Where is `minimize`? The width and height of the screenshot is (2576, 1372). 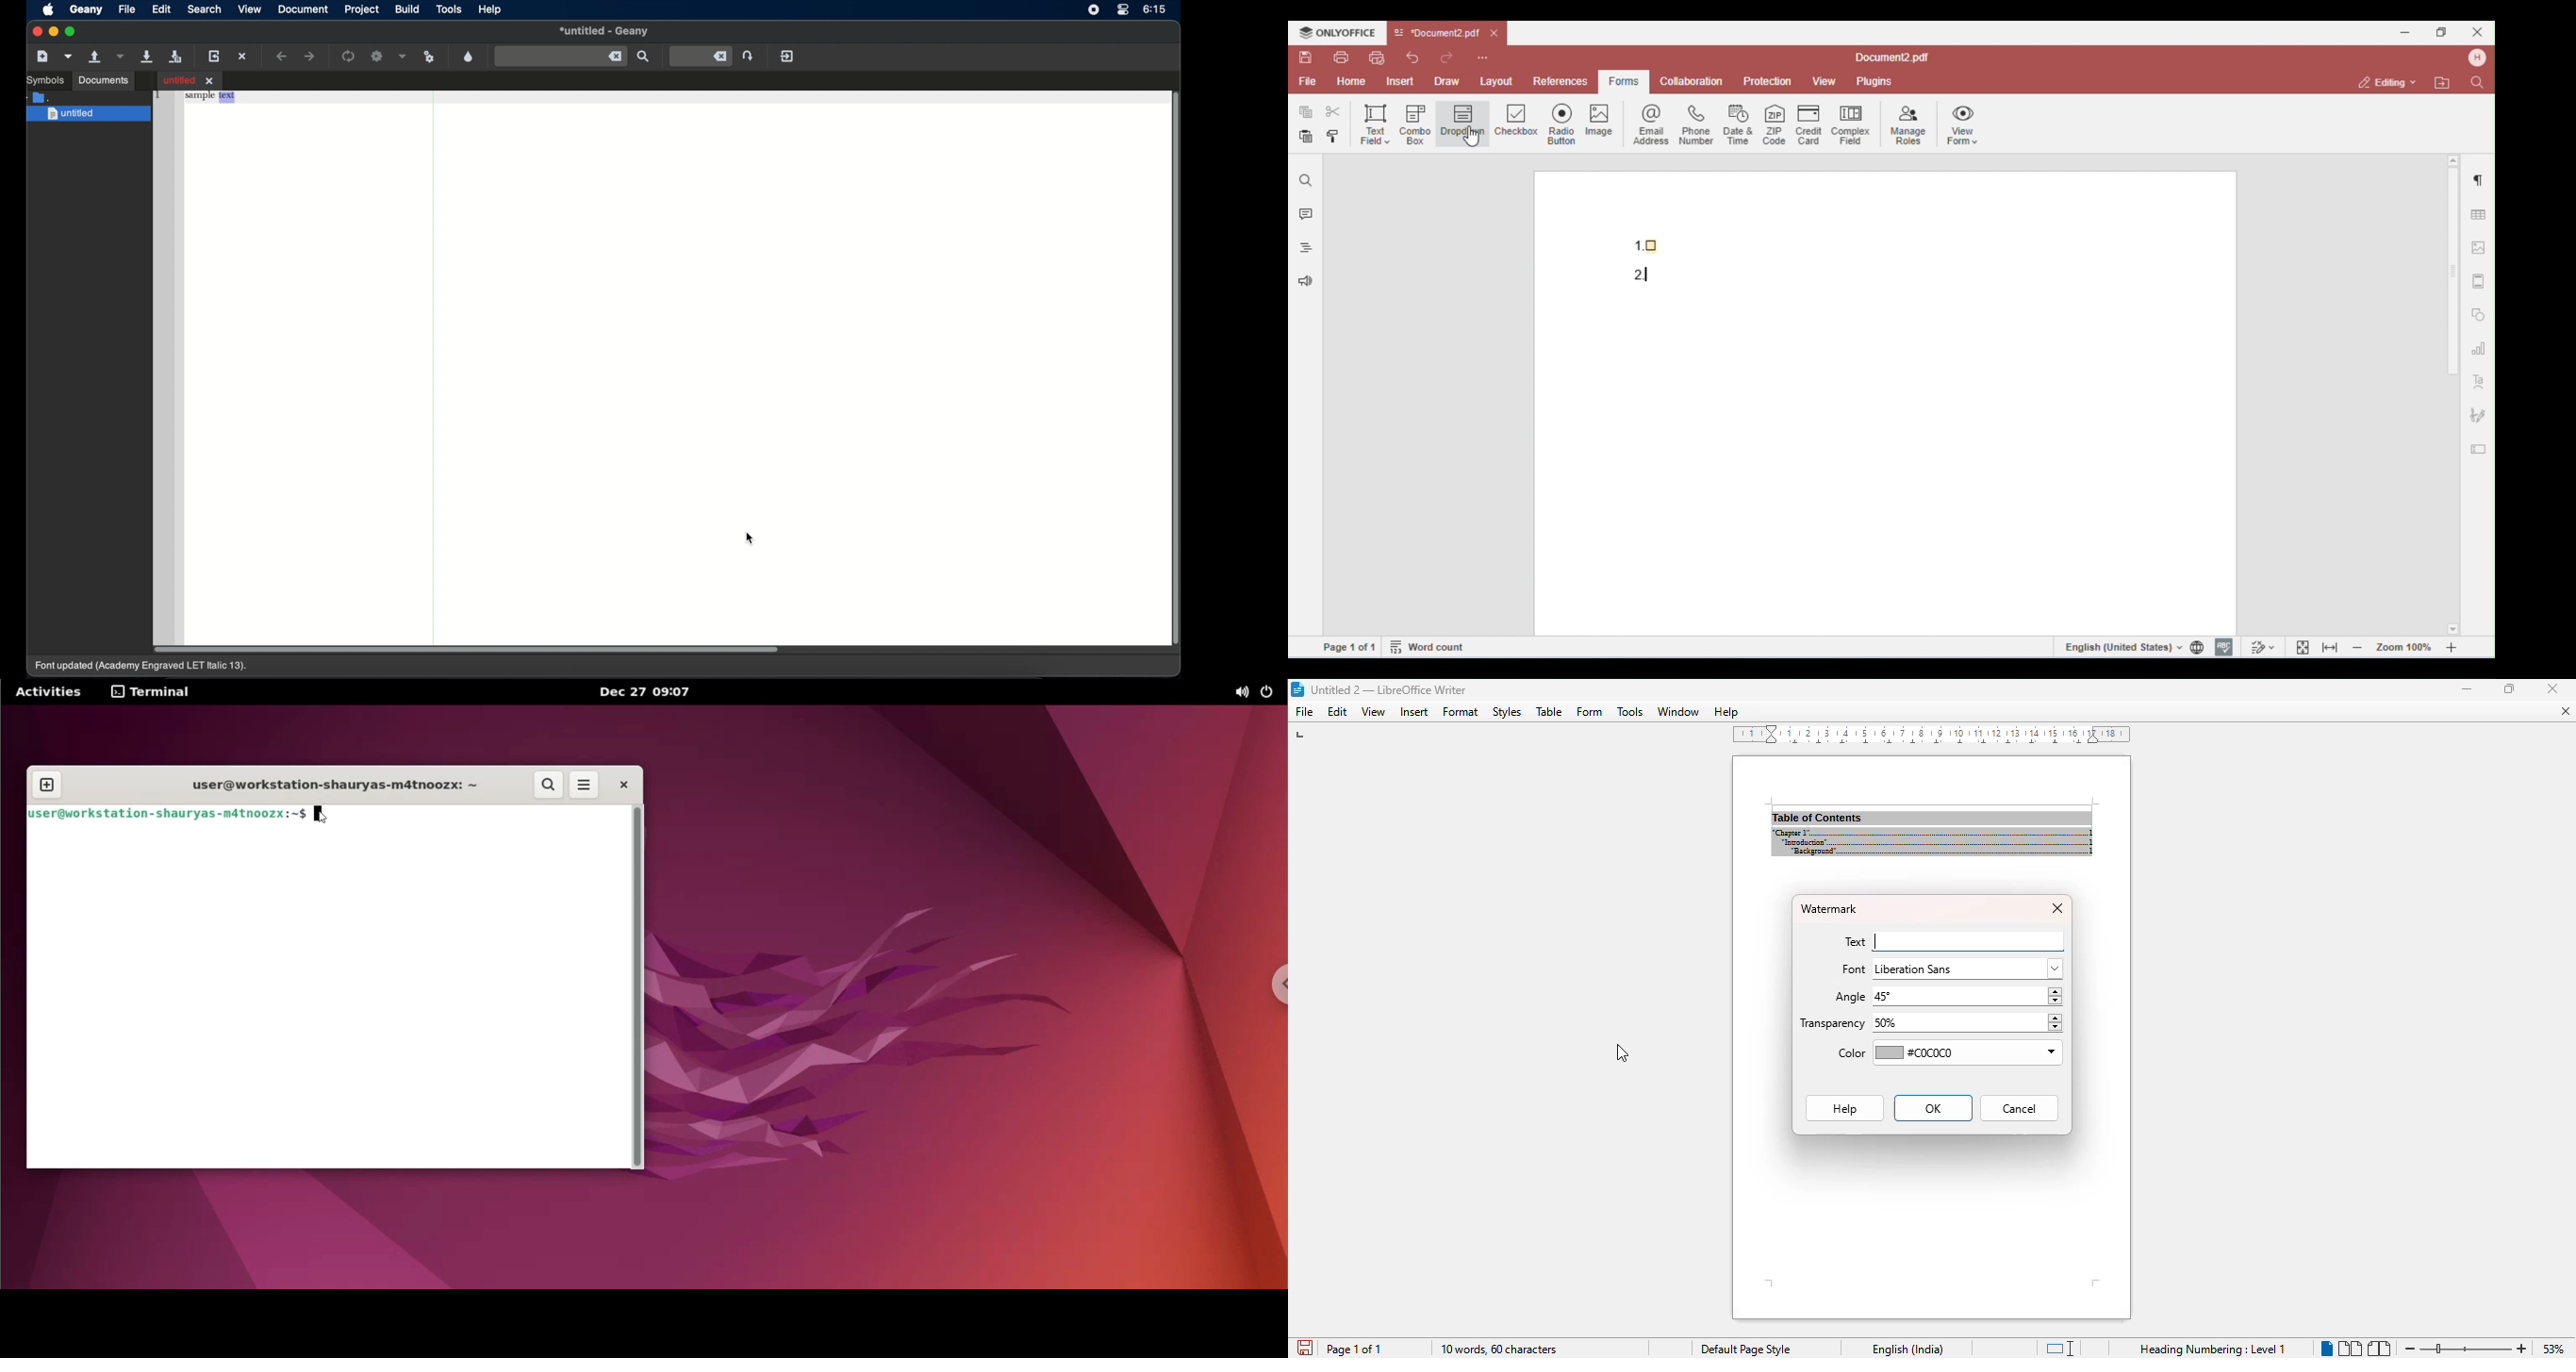 minimize is located at coordinates (2552, 688).